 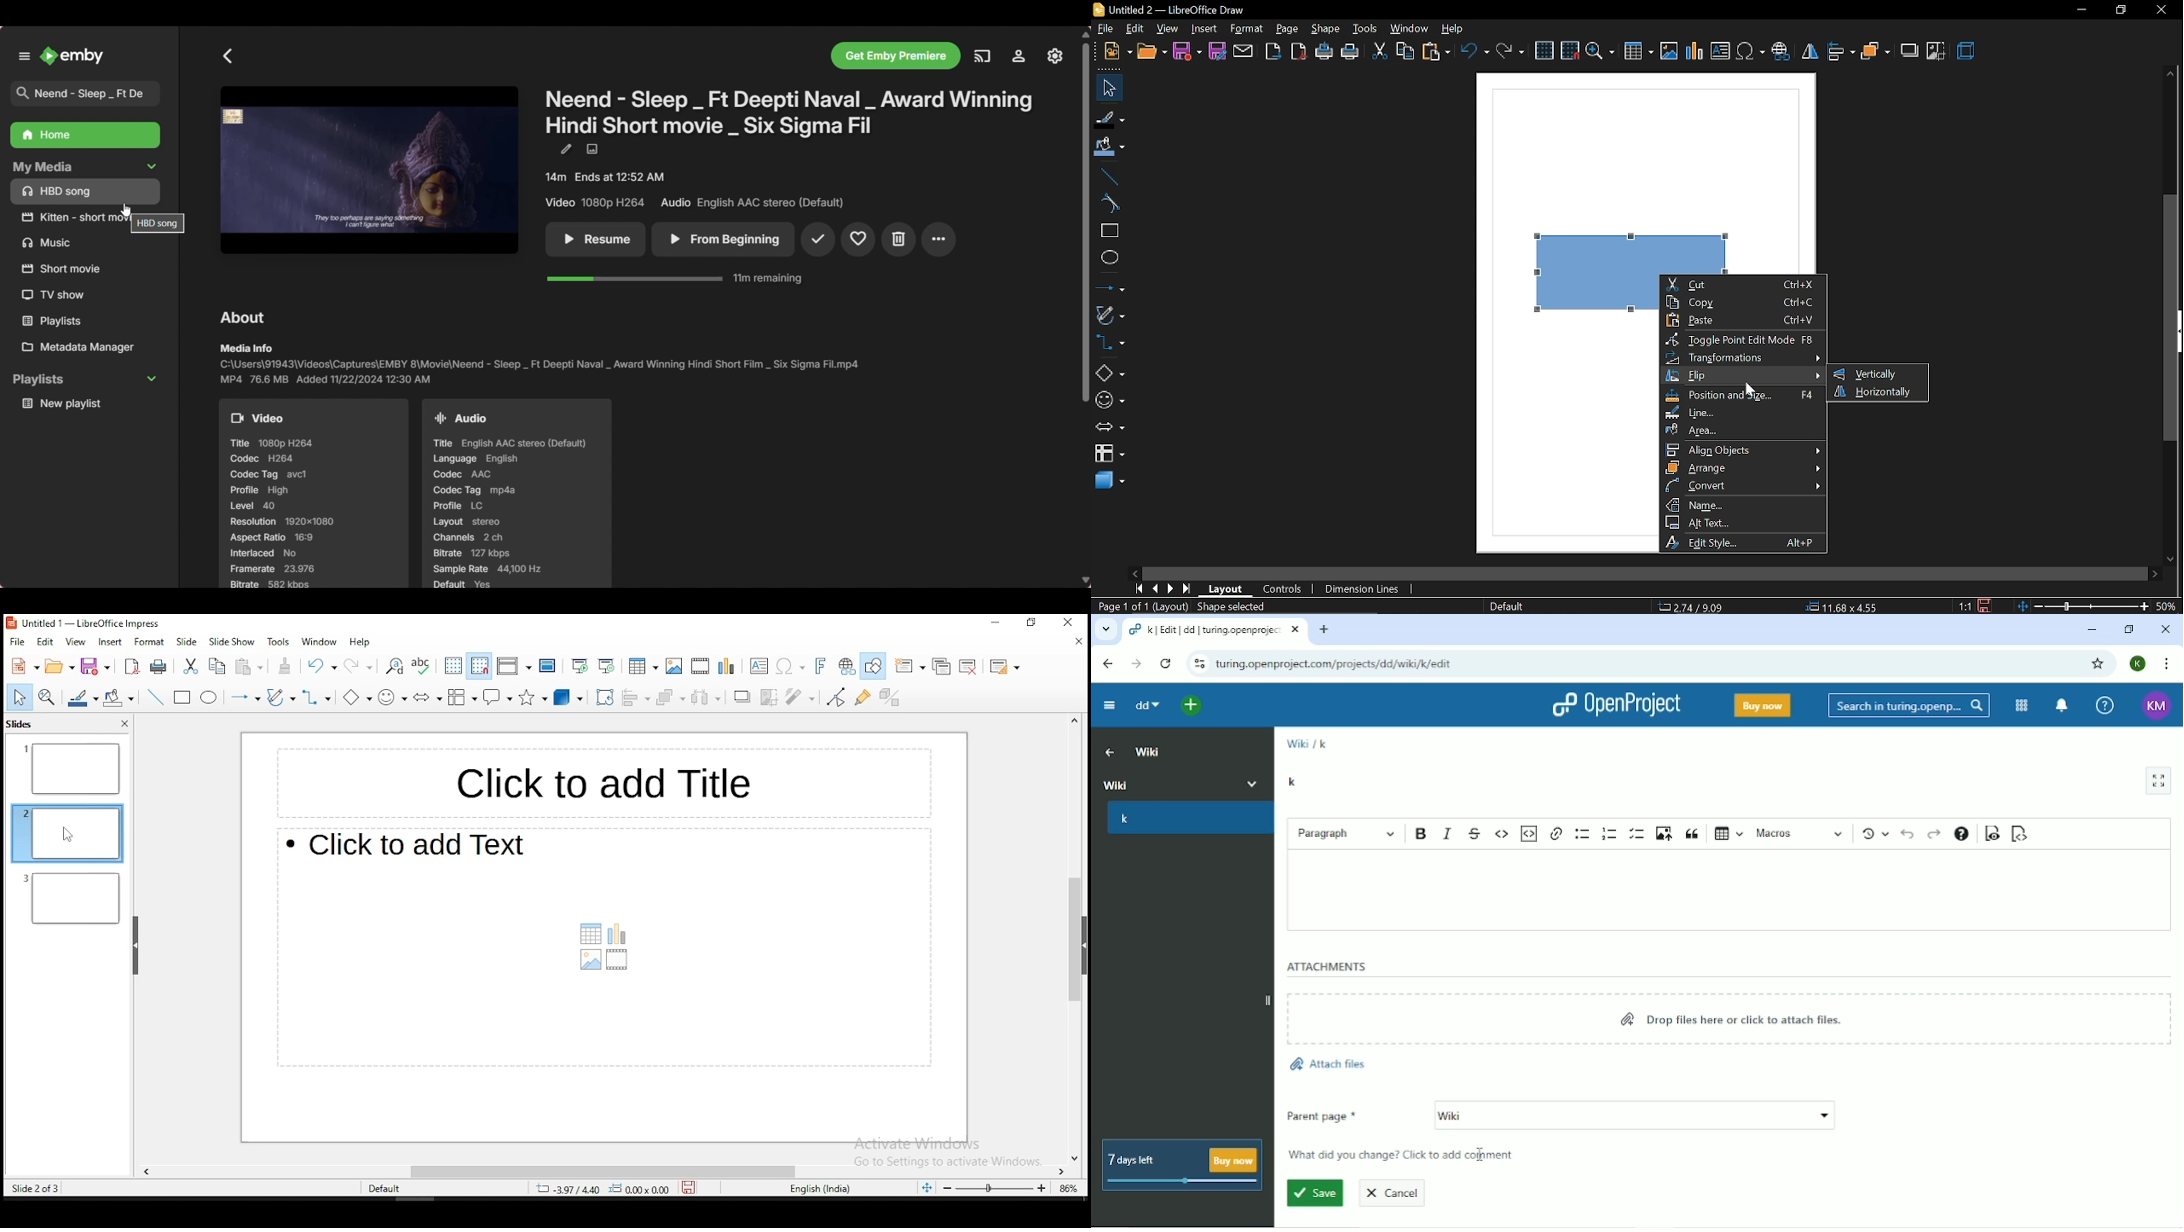 What do you see at coordinates (1610, 833) in the screenshot?
I see `Numbered list` at bounding box center [1610, 833].